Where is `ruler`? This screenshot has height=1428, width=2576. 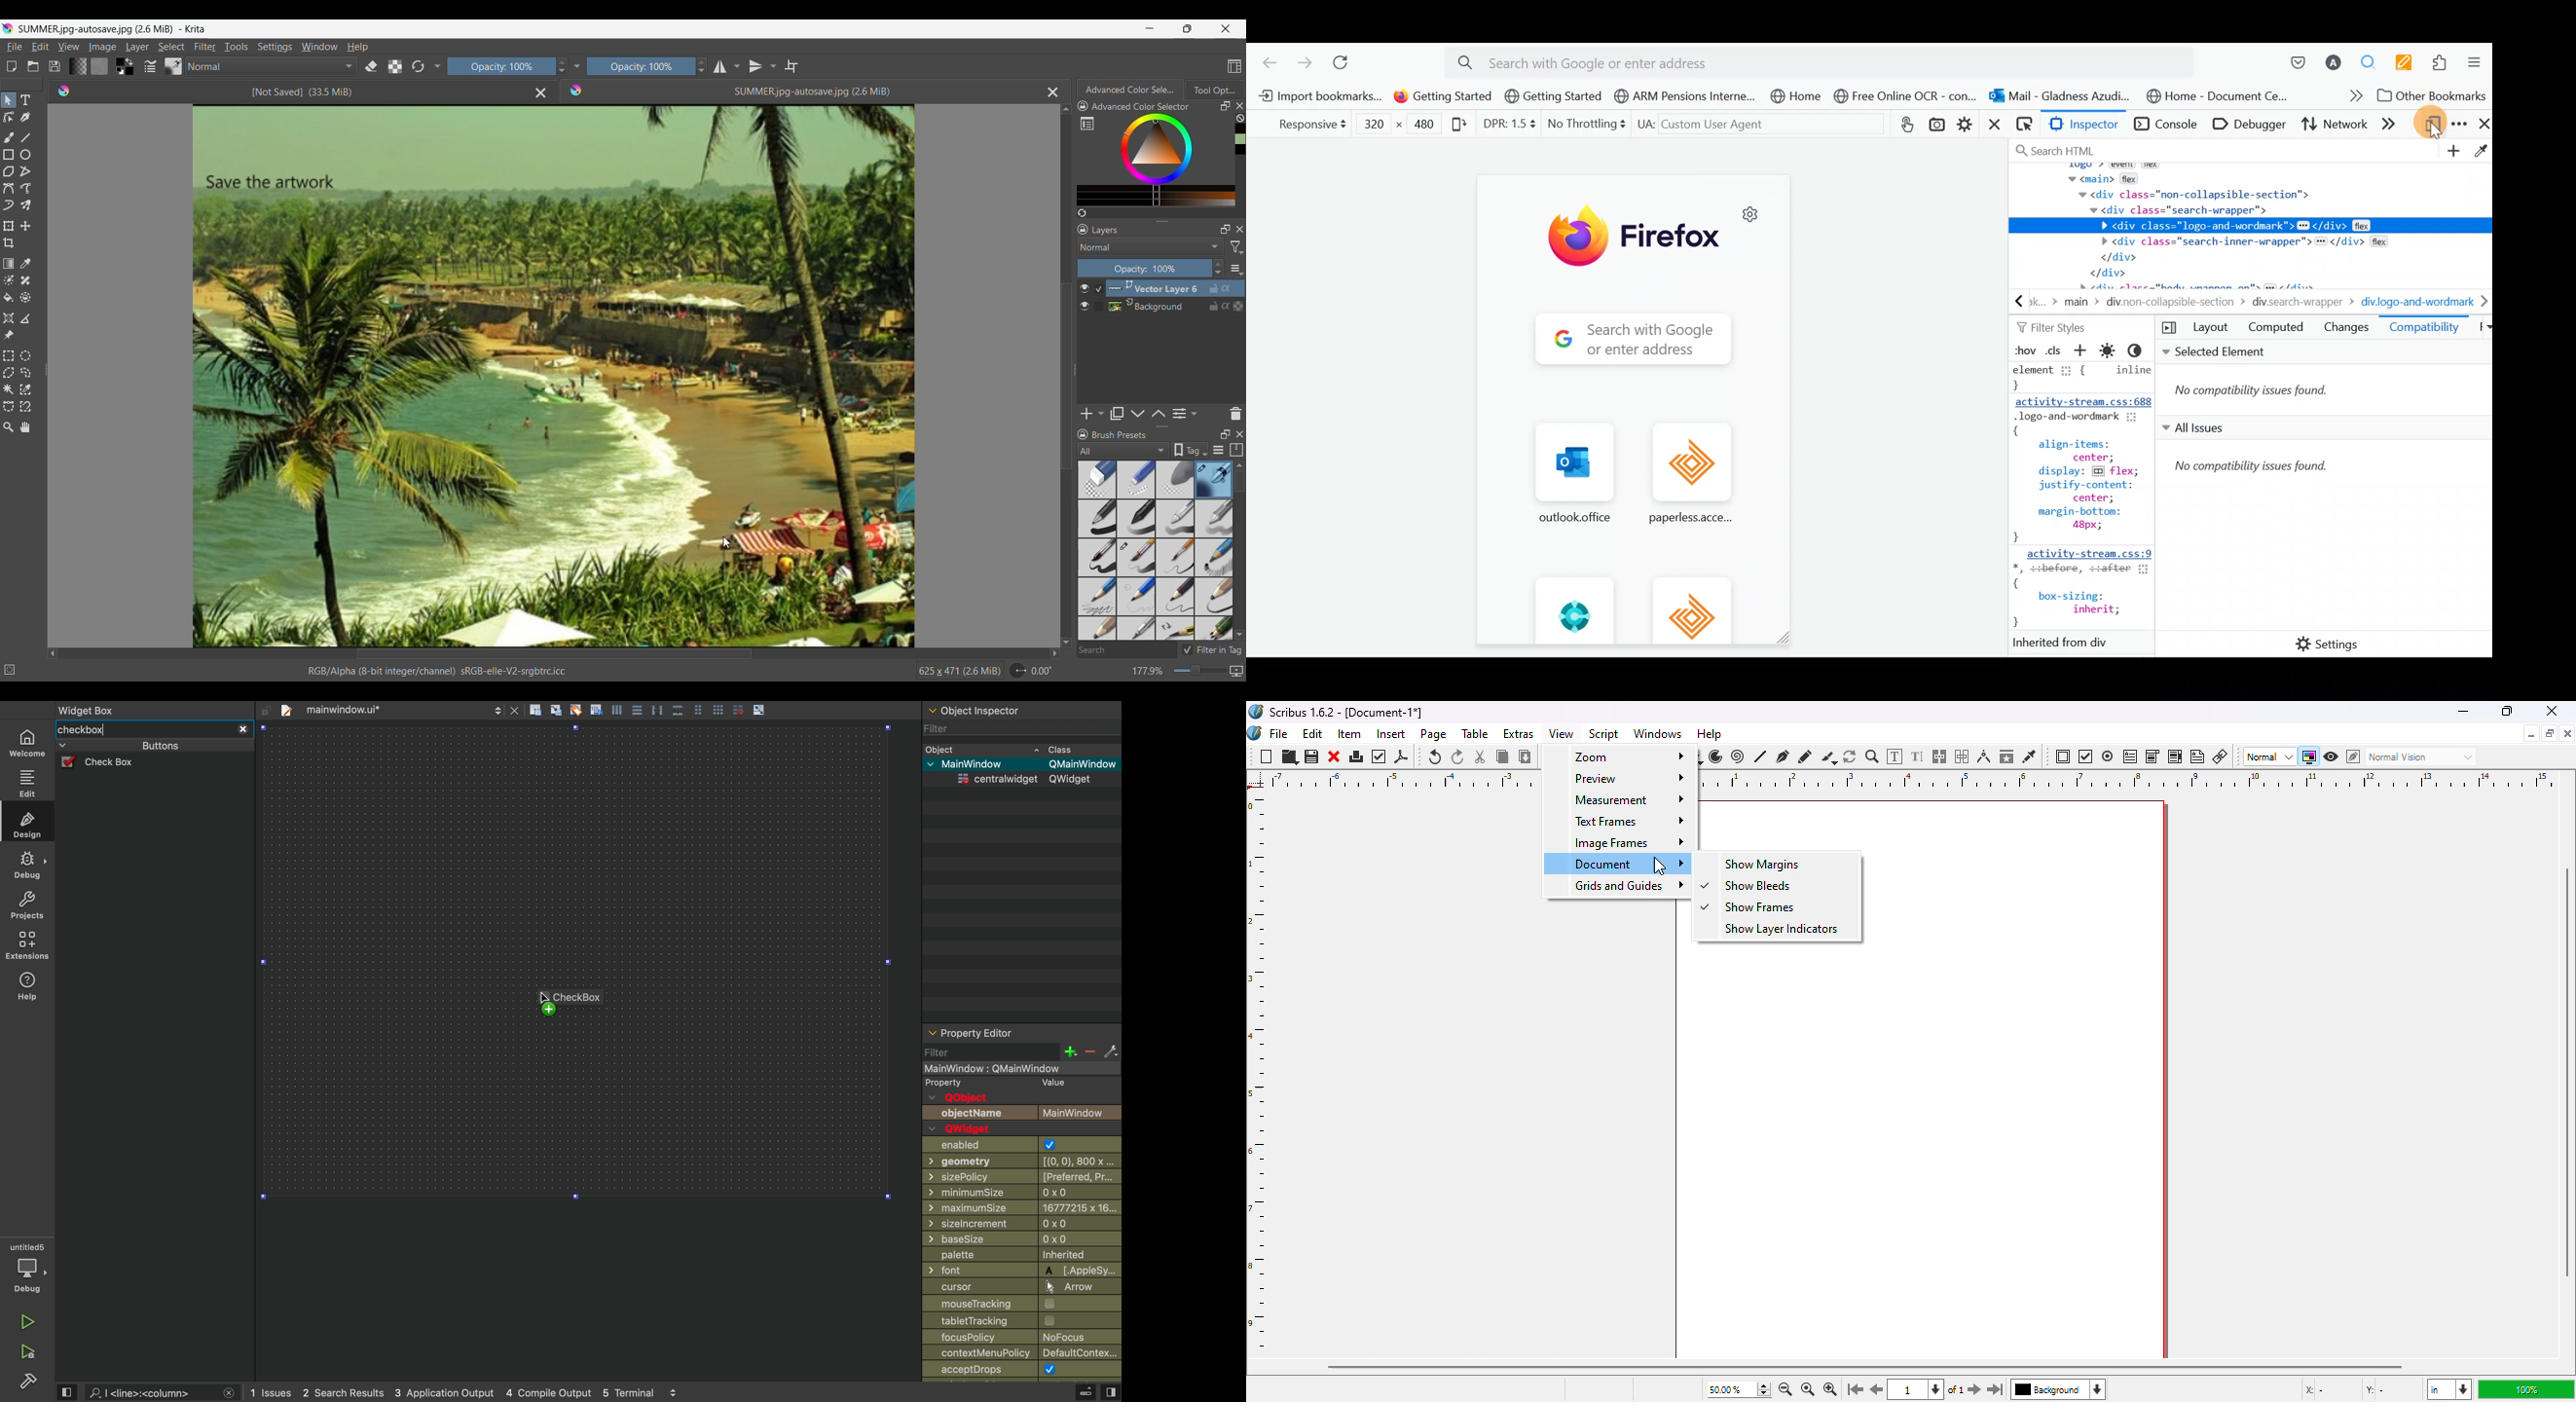 ruler is located at coordinates (2132, 779).